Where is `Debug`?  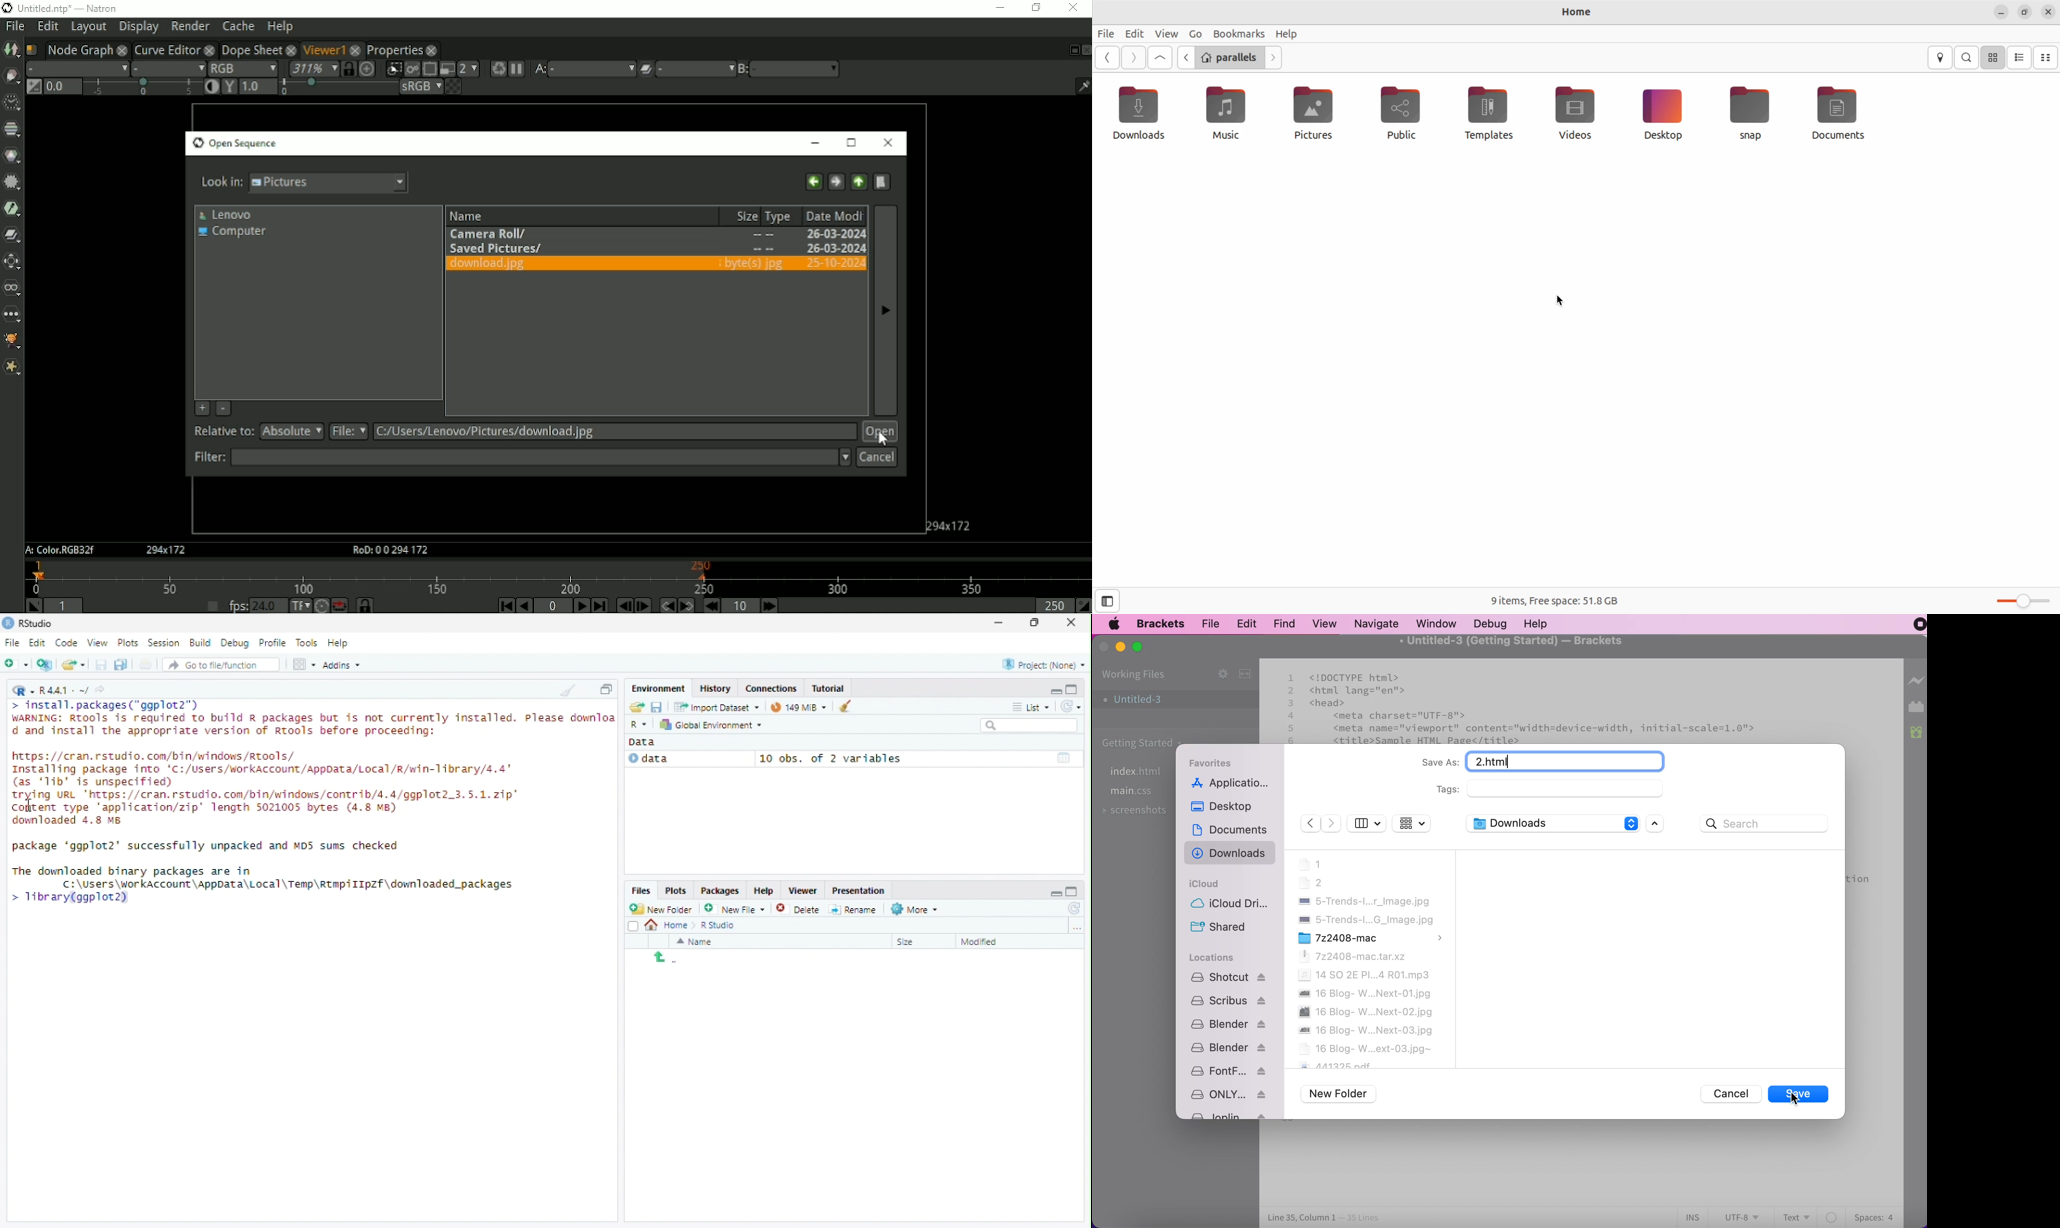
Debug is located at coordinates (237, 643).